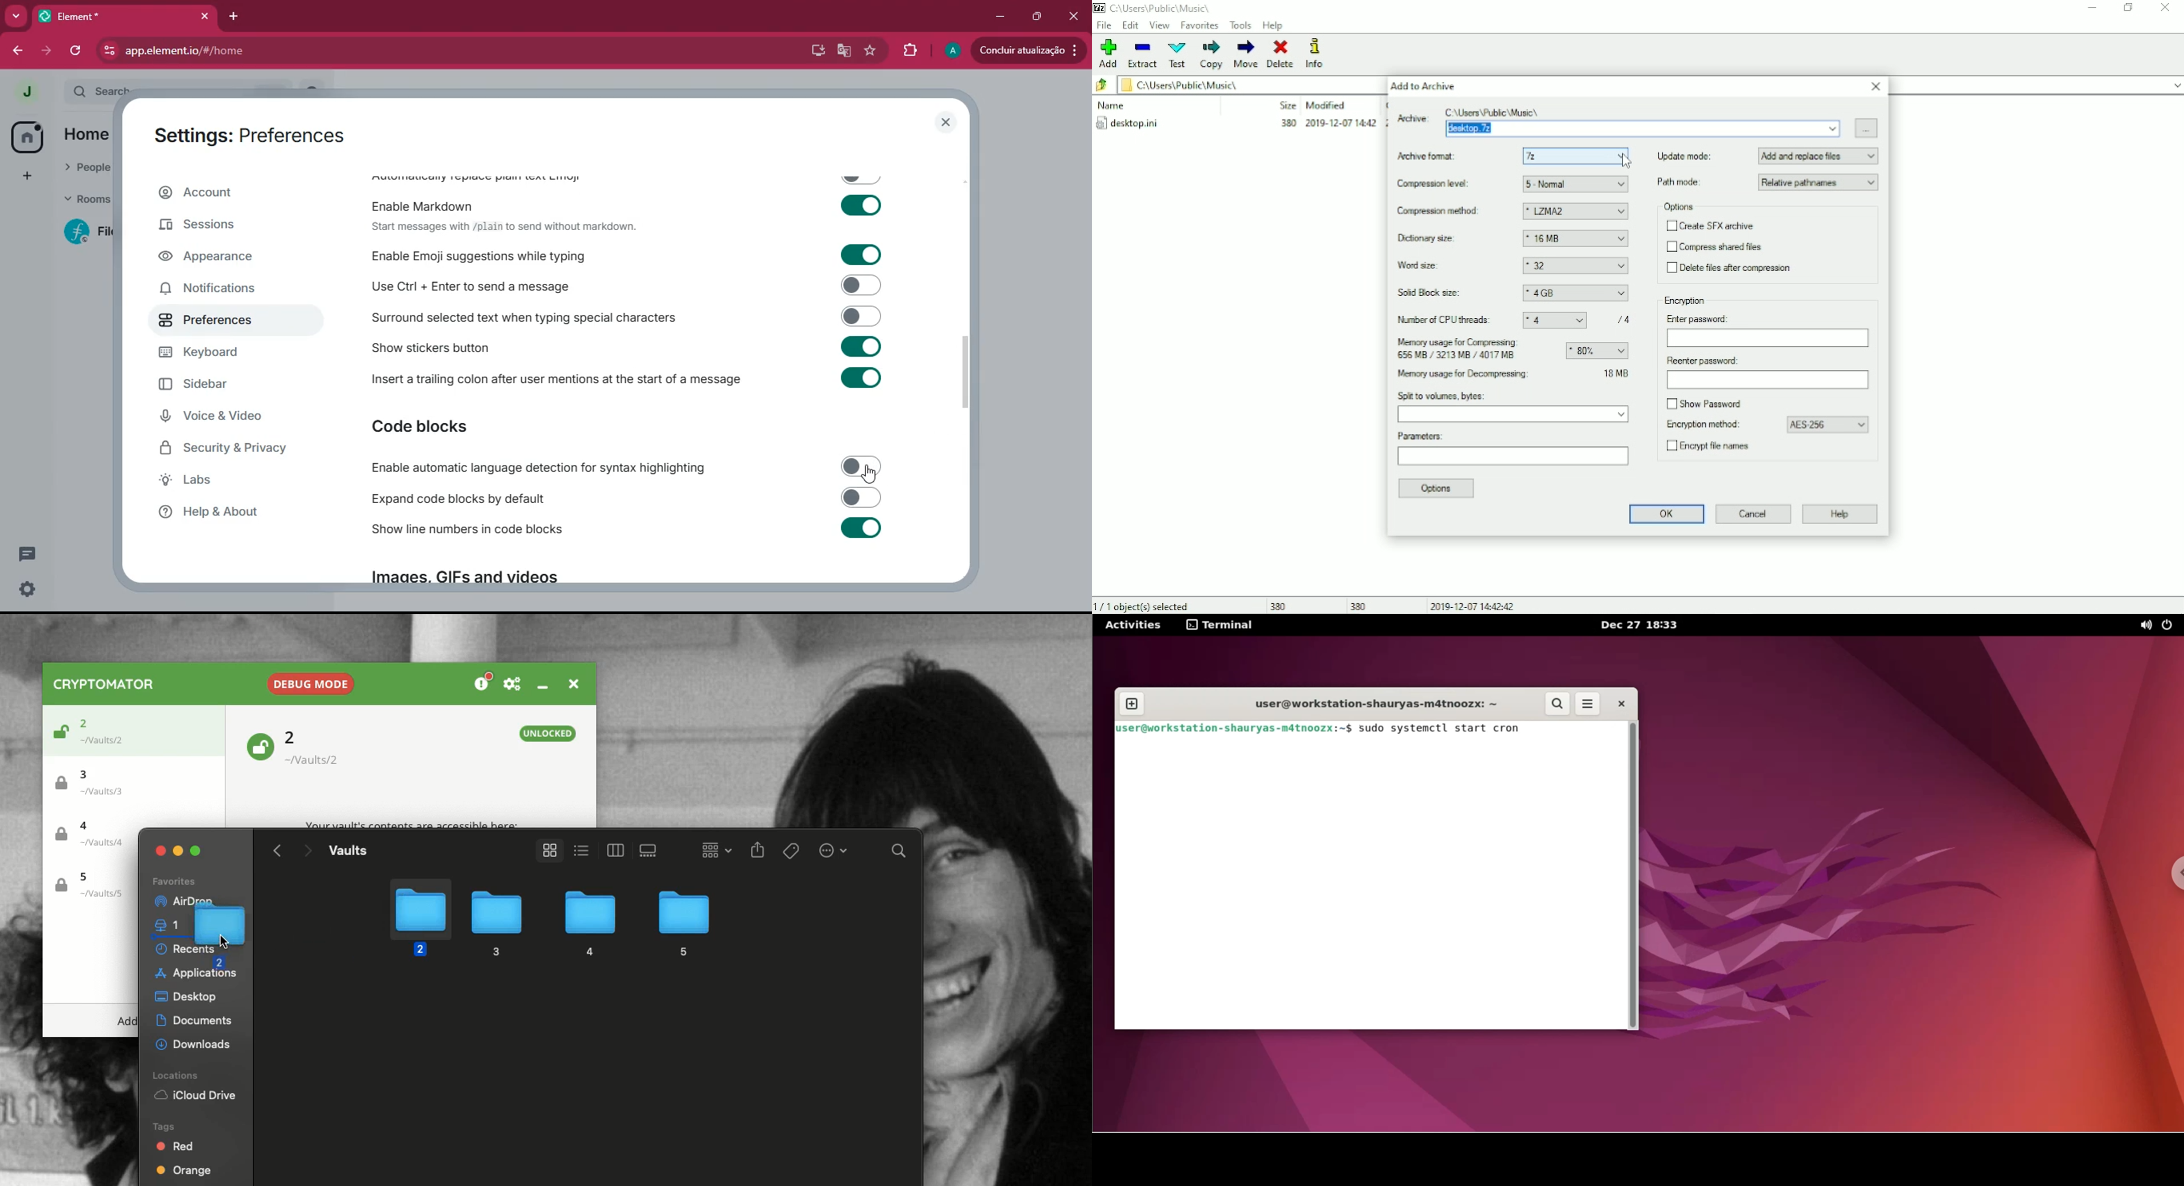 Image resolution: width=2184 pixels, height=1204 pixels. I want to click on Location, so click(1157, 8).